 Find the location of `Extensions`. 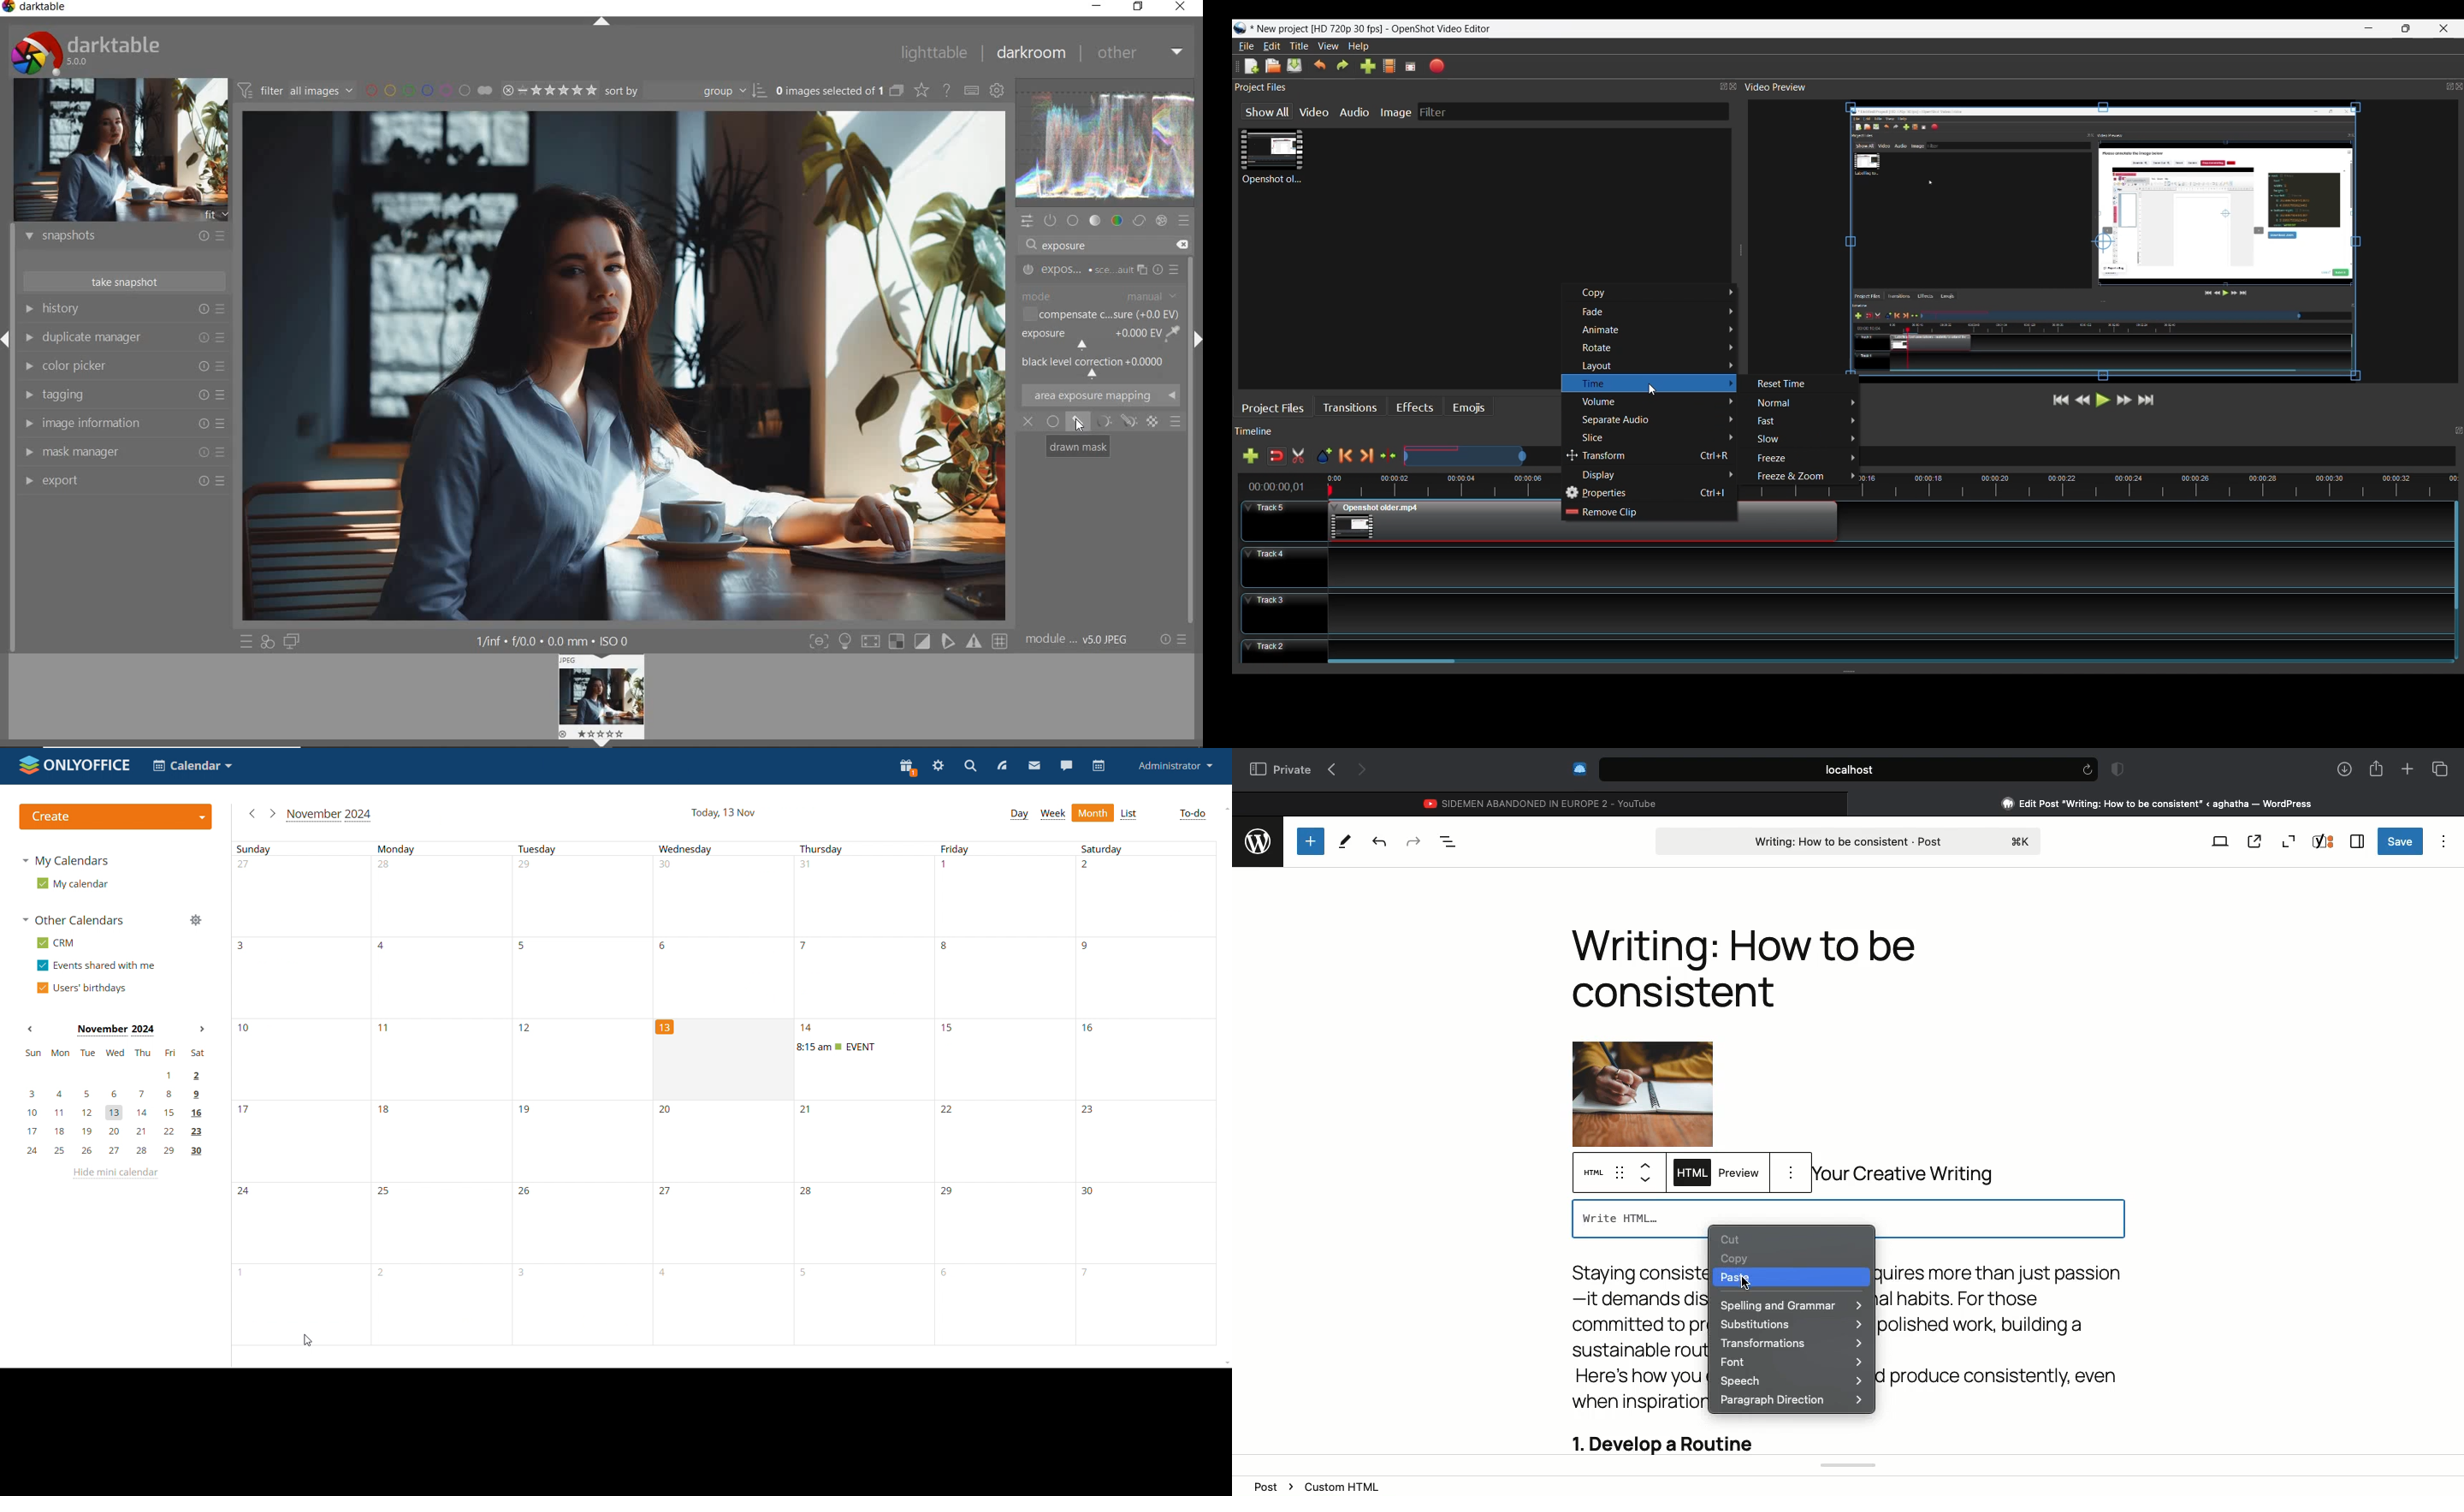

Extensions is located at coordinates (1578, 769).